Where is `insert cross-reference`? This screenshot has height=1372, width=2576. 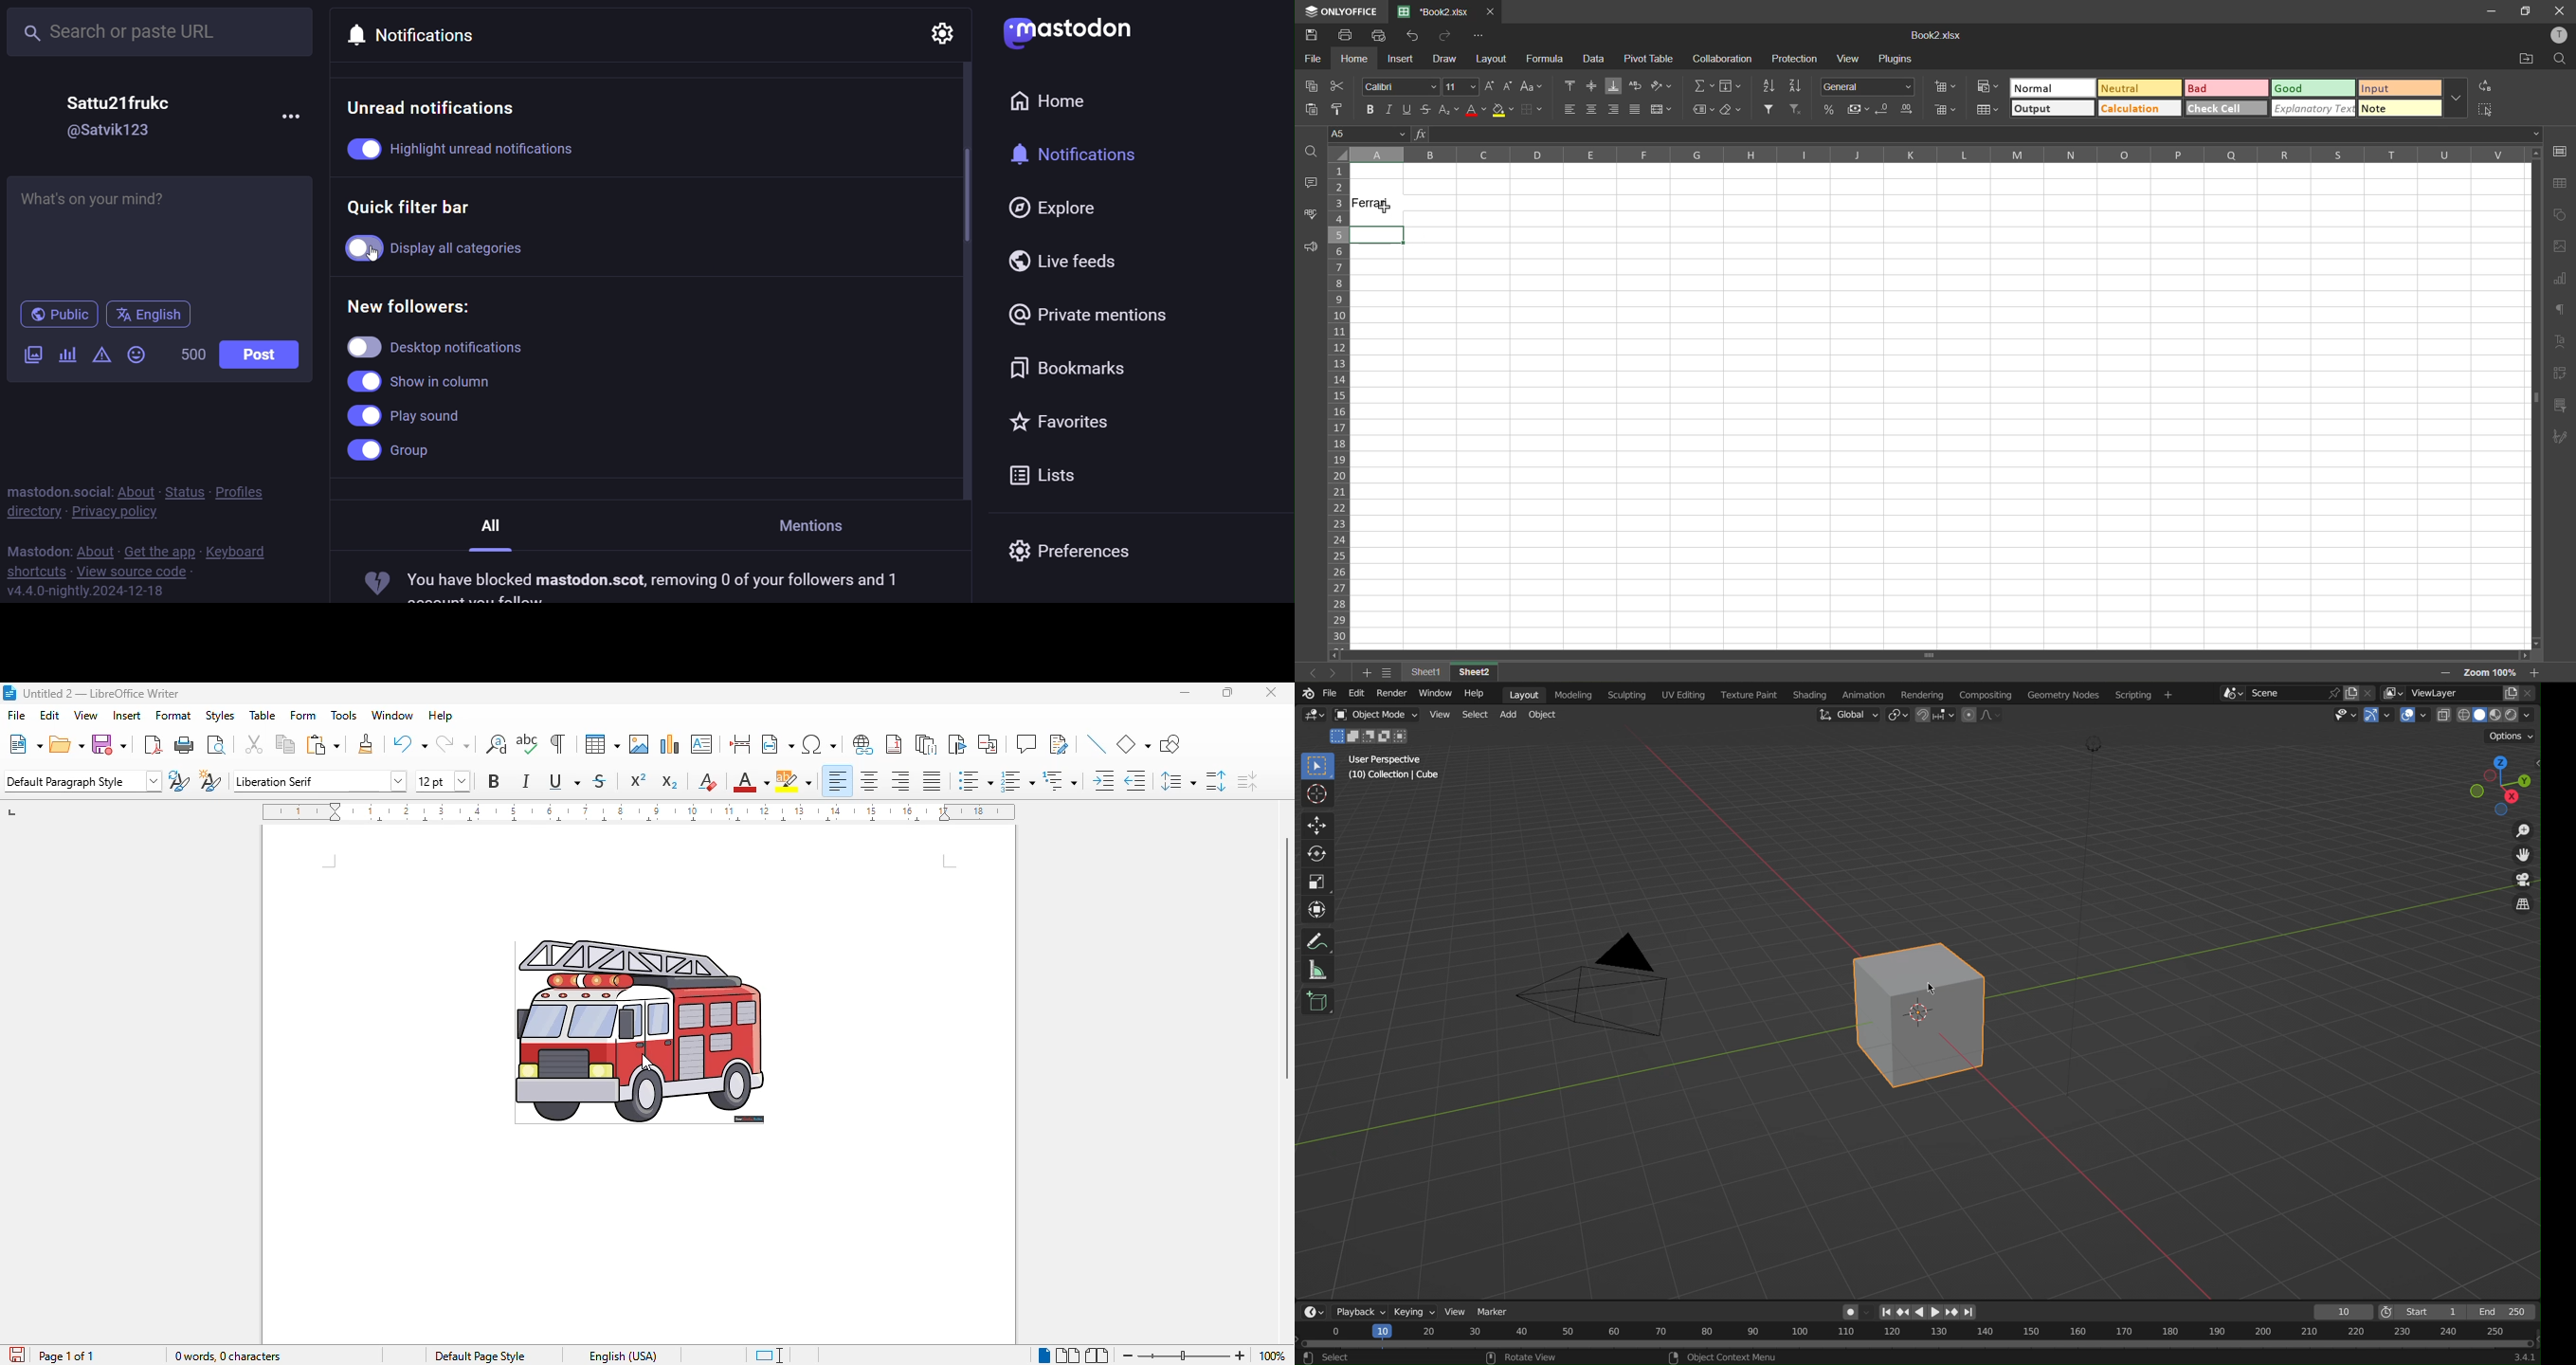
insert cross-reference is located at coordinates (988, 743).